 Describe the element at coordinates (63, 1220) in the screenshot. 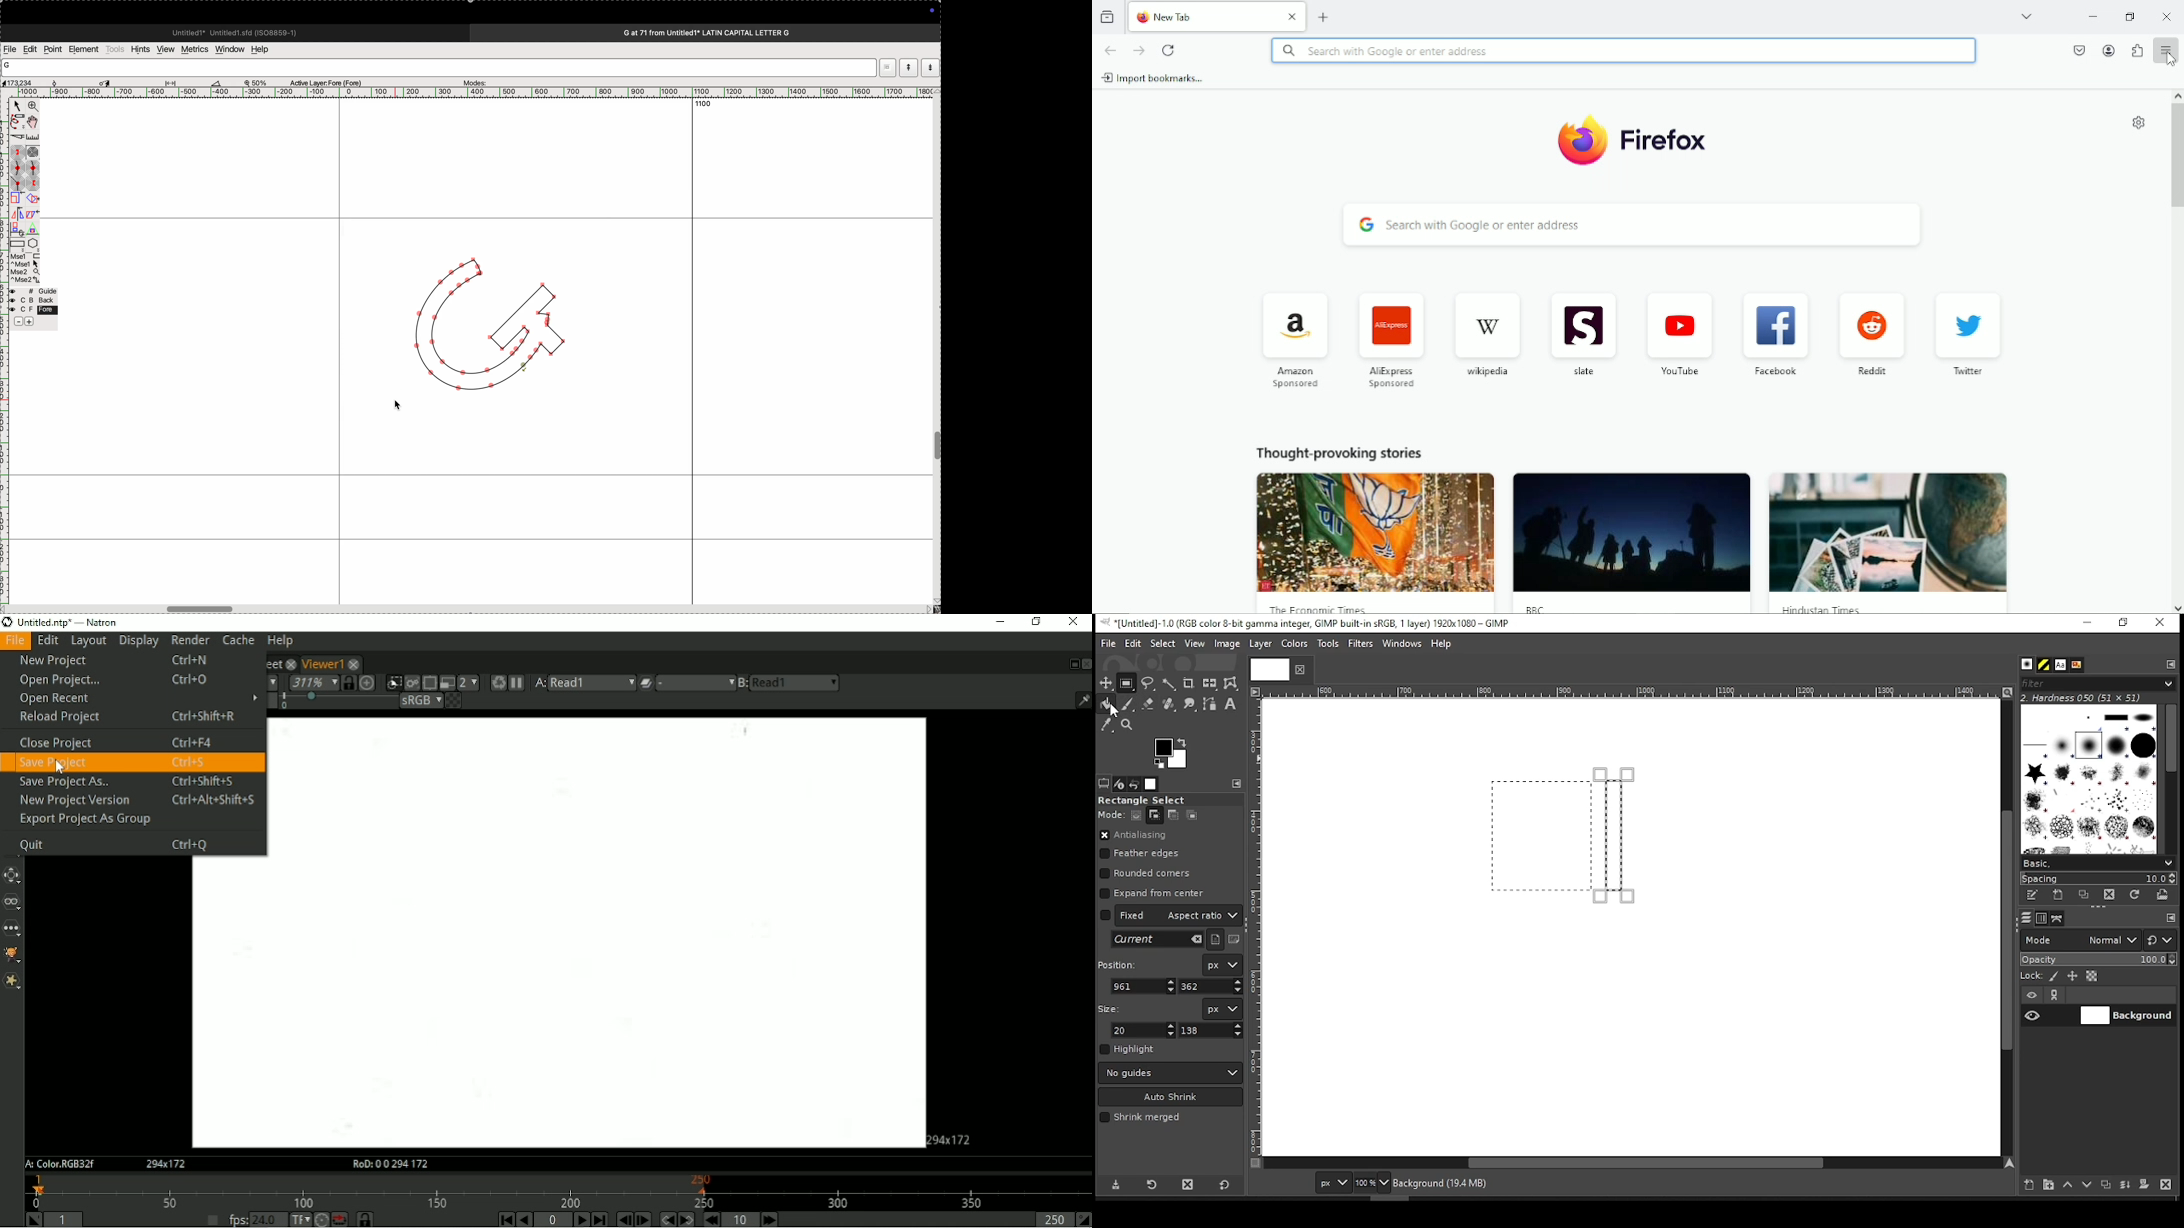

I see `Playback in point` at that location.